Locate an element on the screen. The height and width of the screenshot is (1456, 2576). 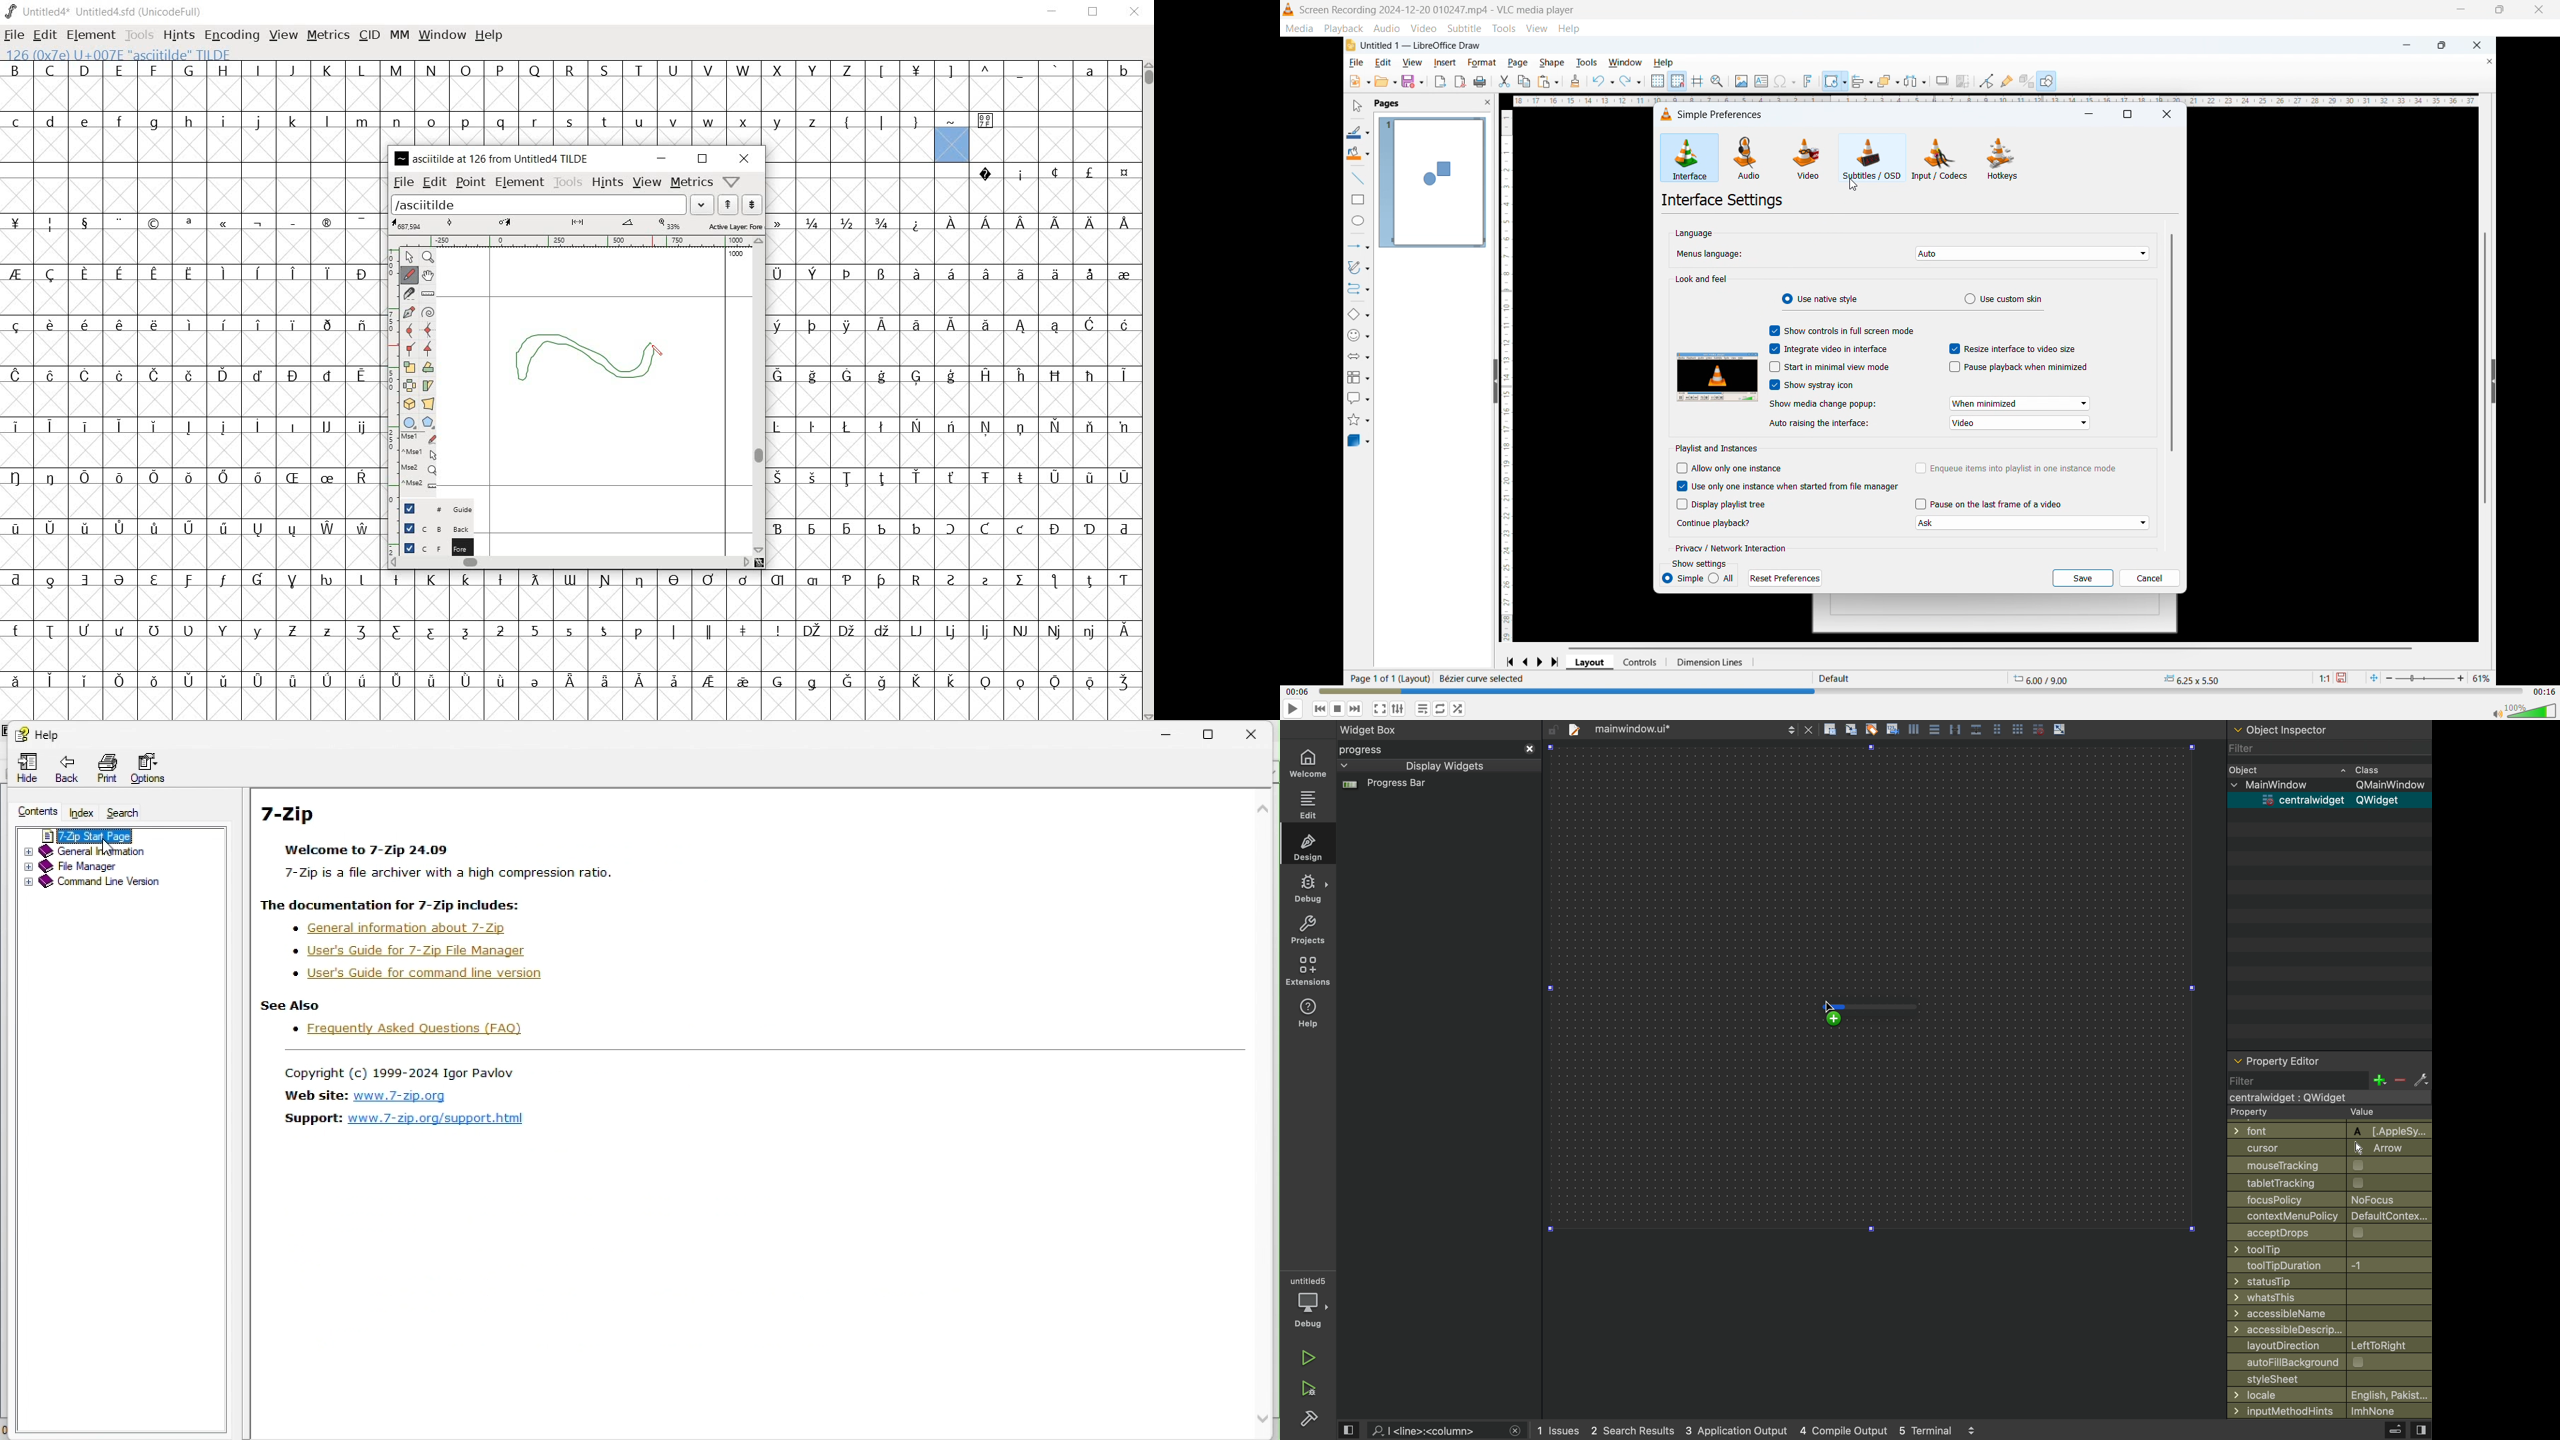
Time elapsed  is located at coordinates (1297, 690).